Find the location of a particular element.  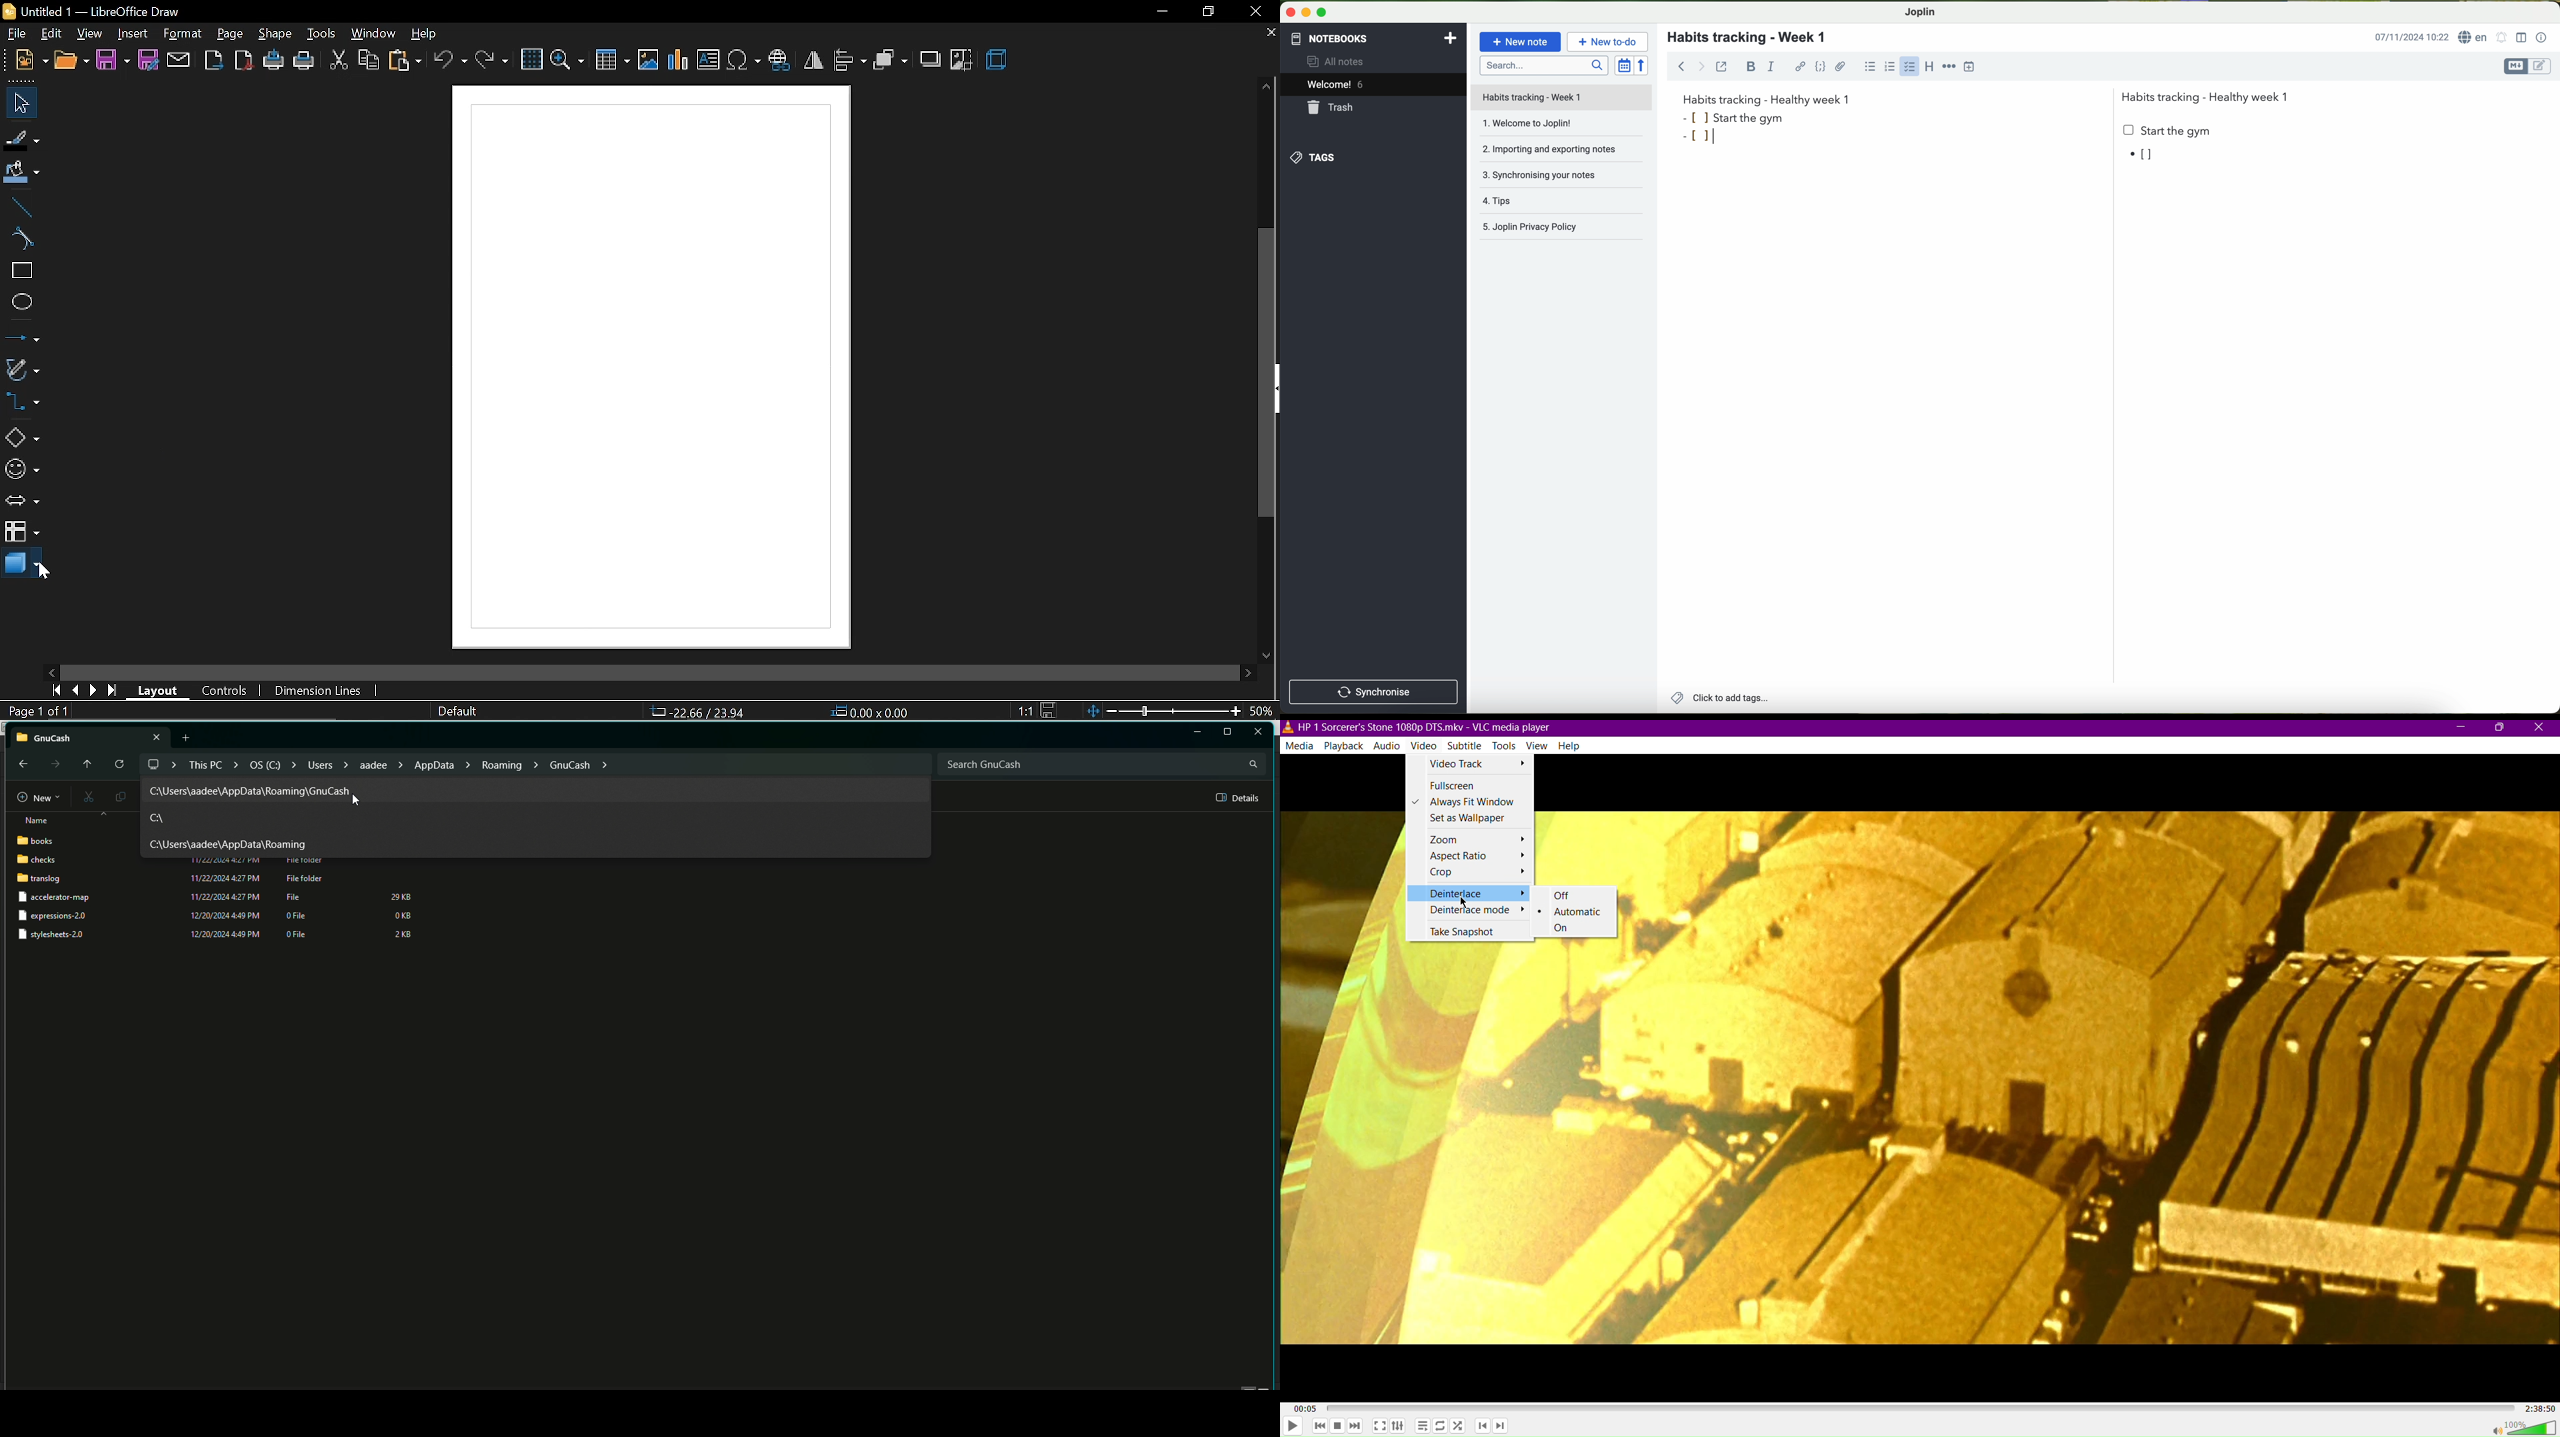

On is located at coordinates (1576, 928).